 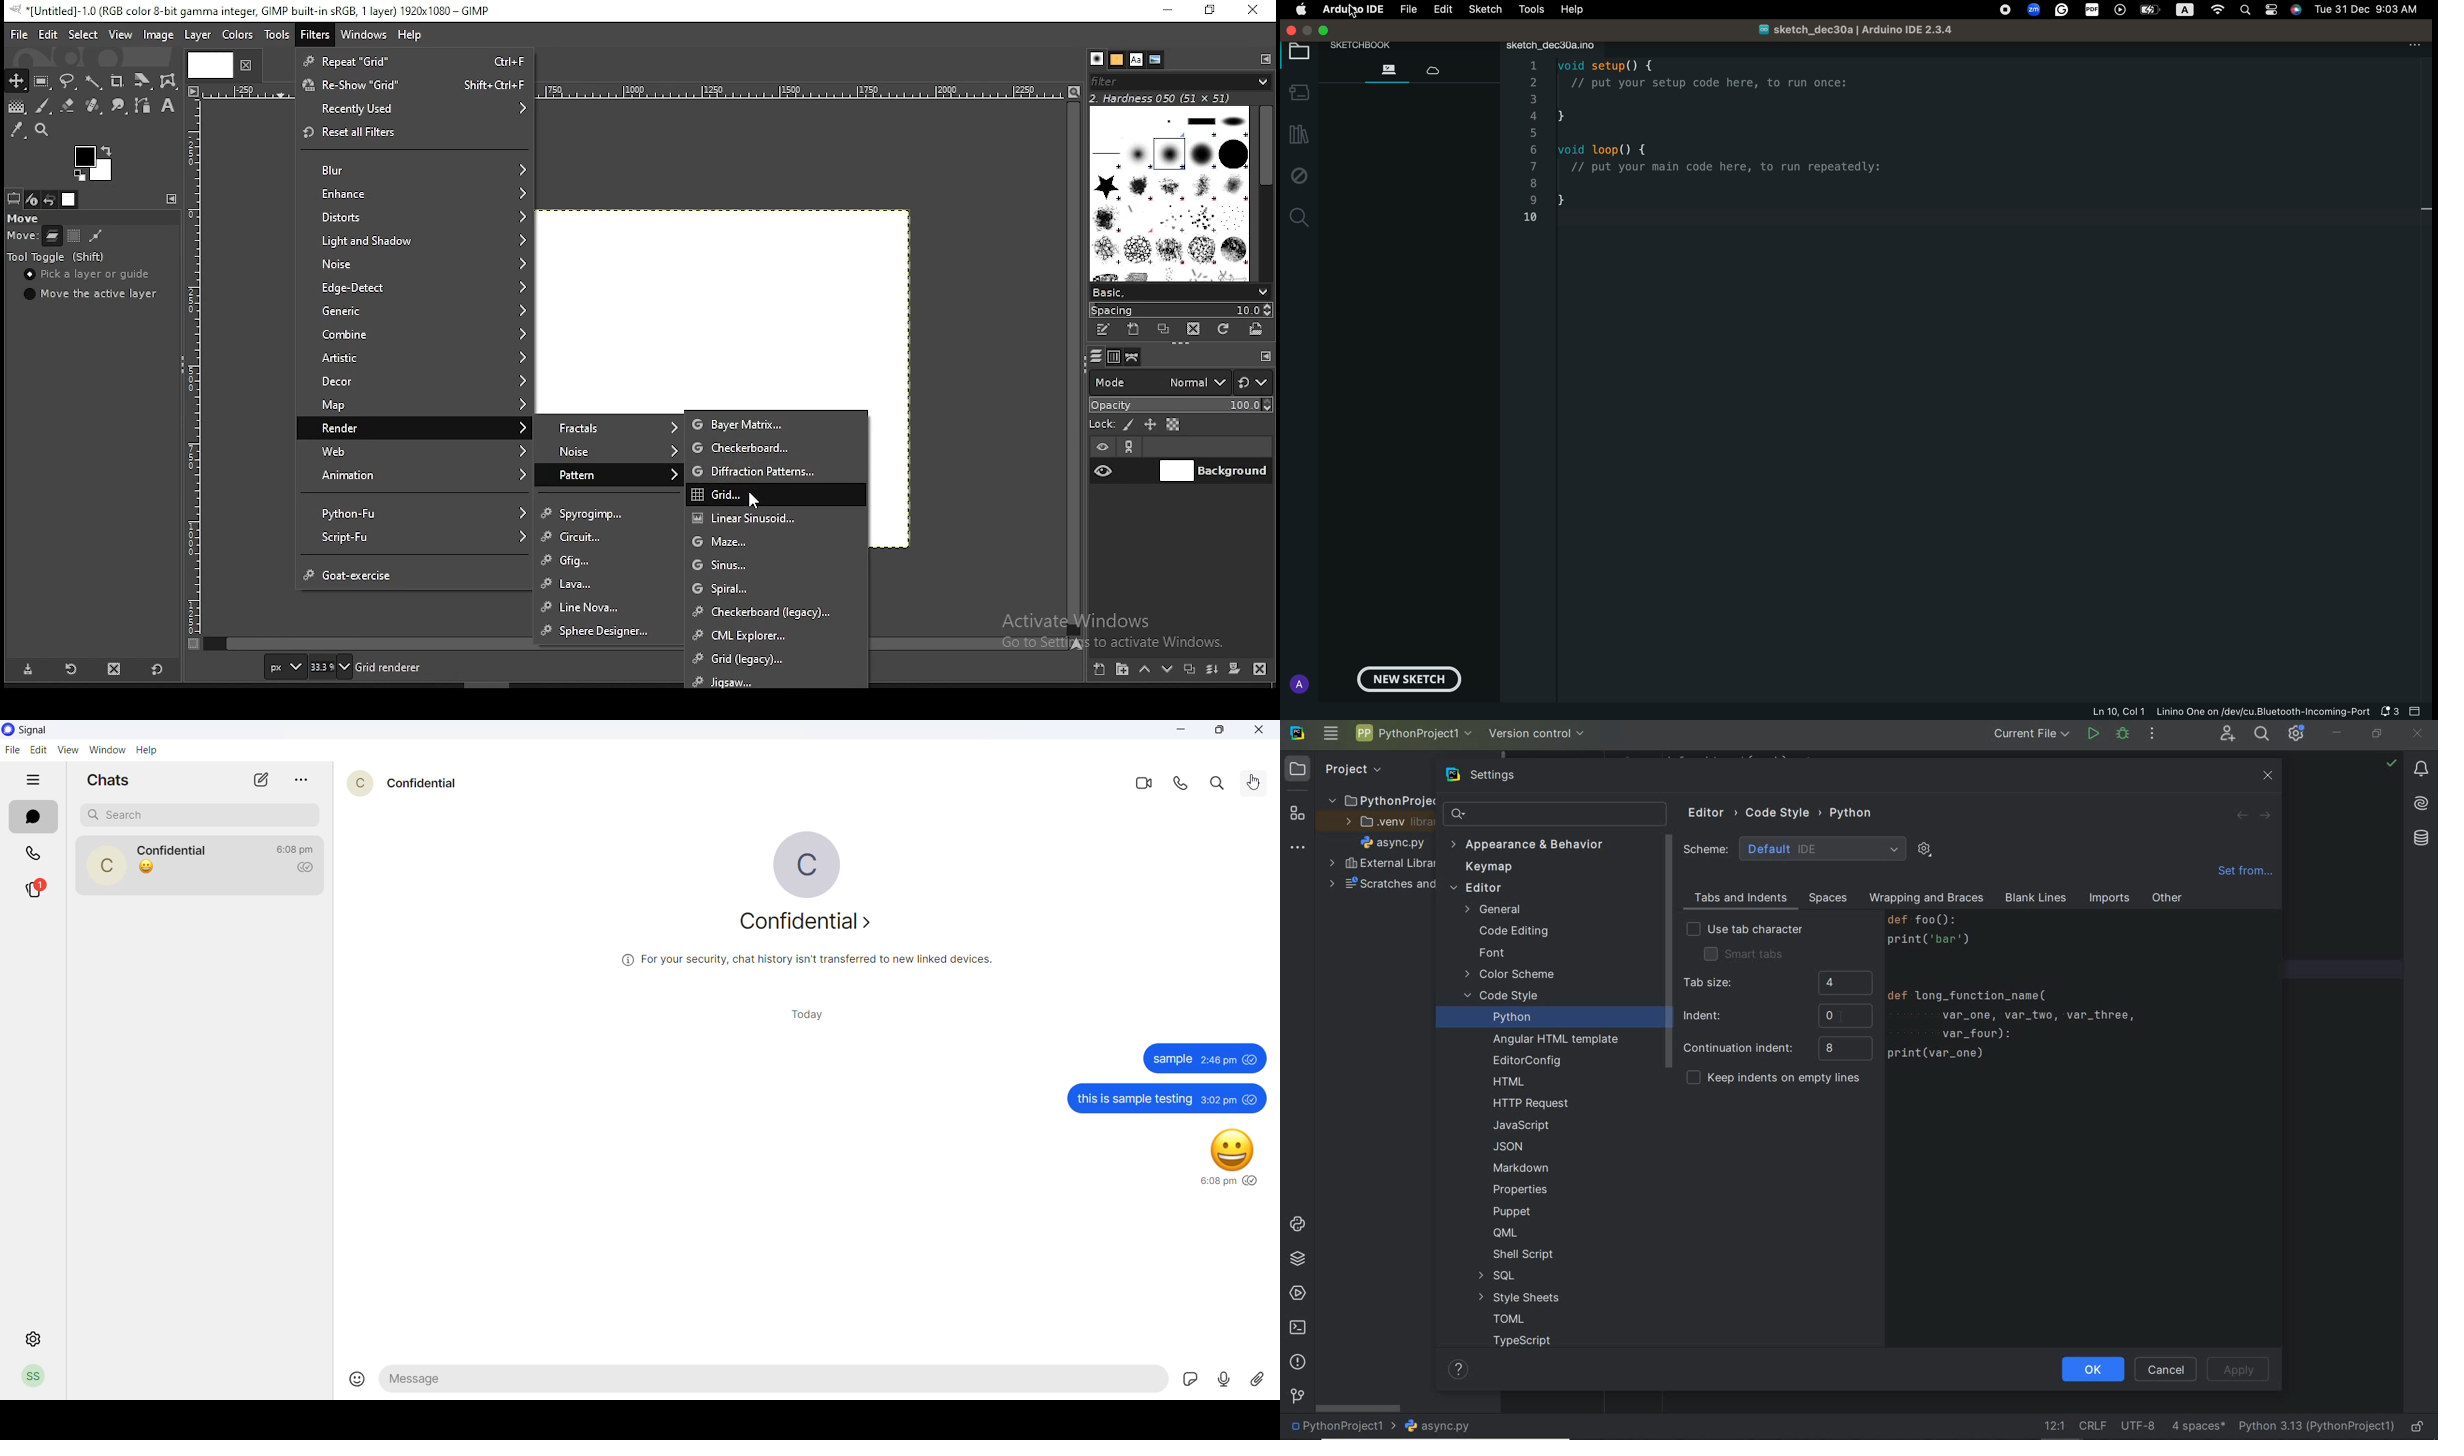 I want to click on wrapping and braces, so click(x=1925, y=899).